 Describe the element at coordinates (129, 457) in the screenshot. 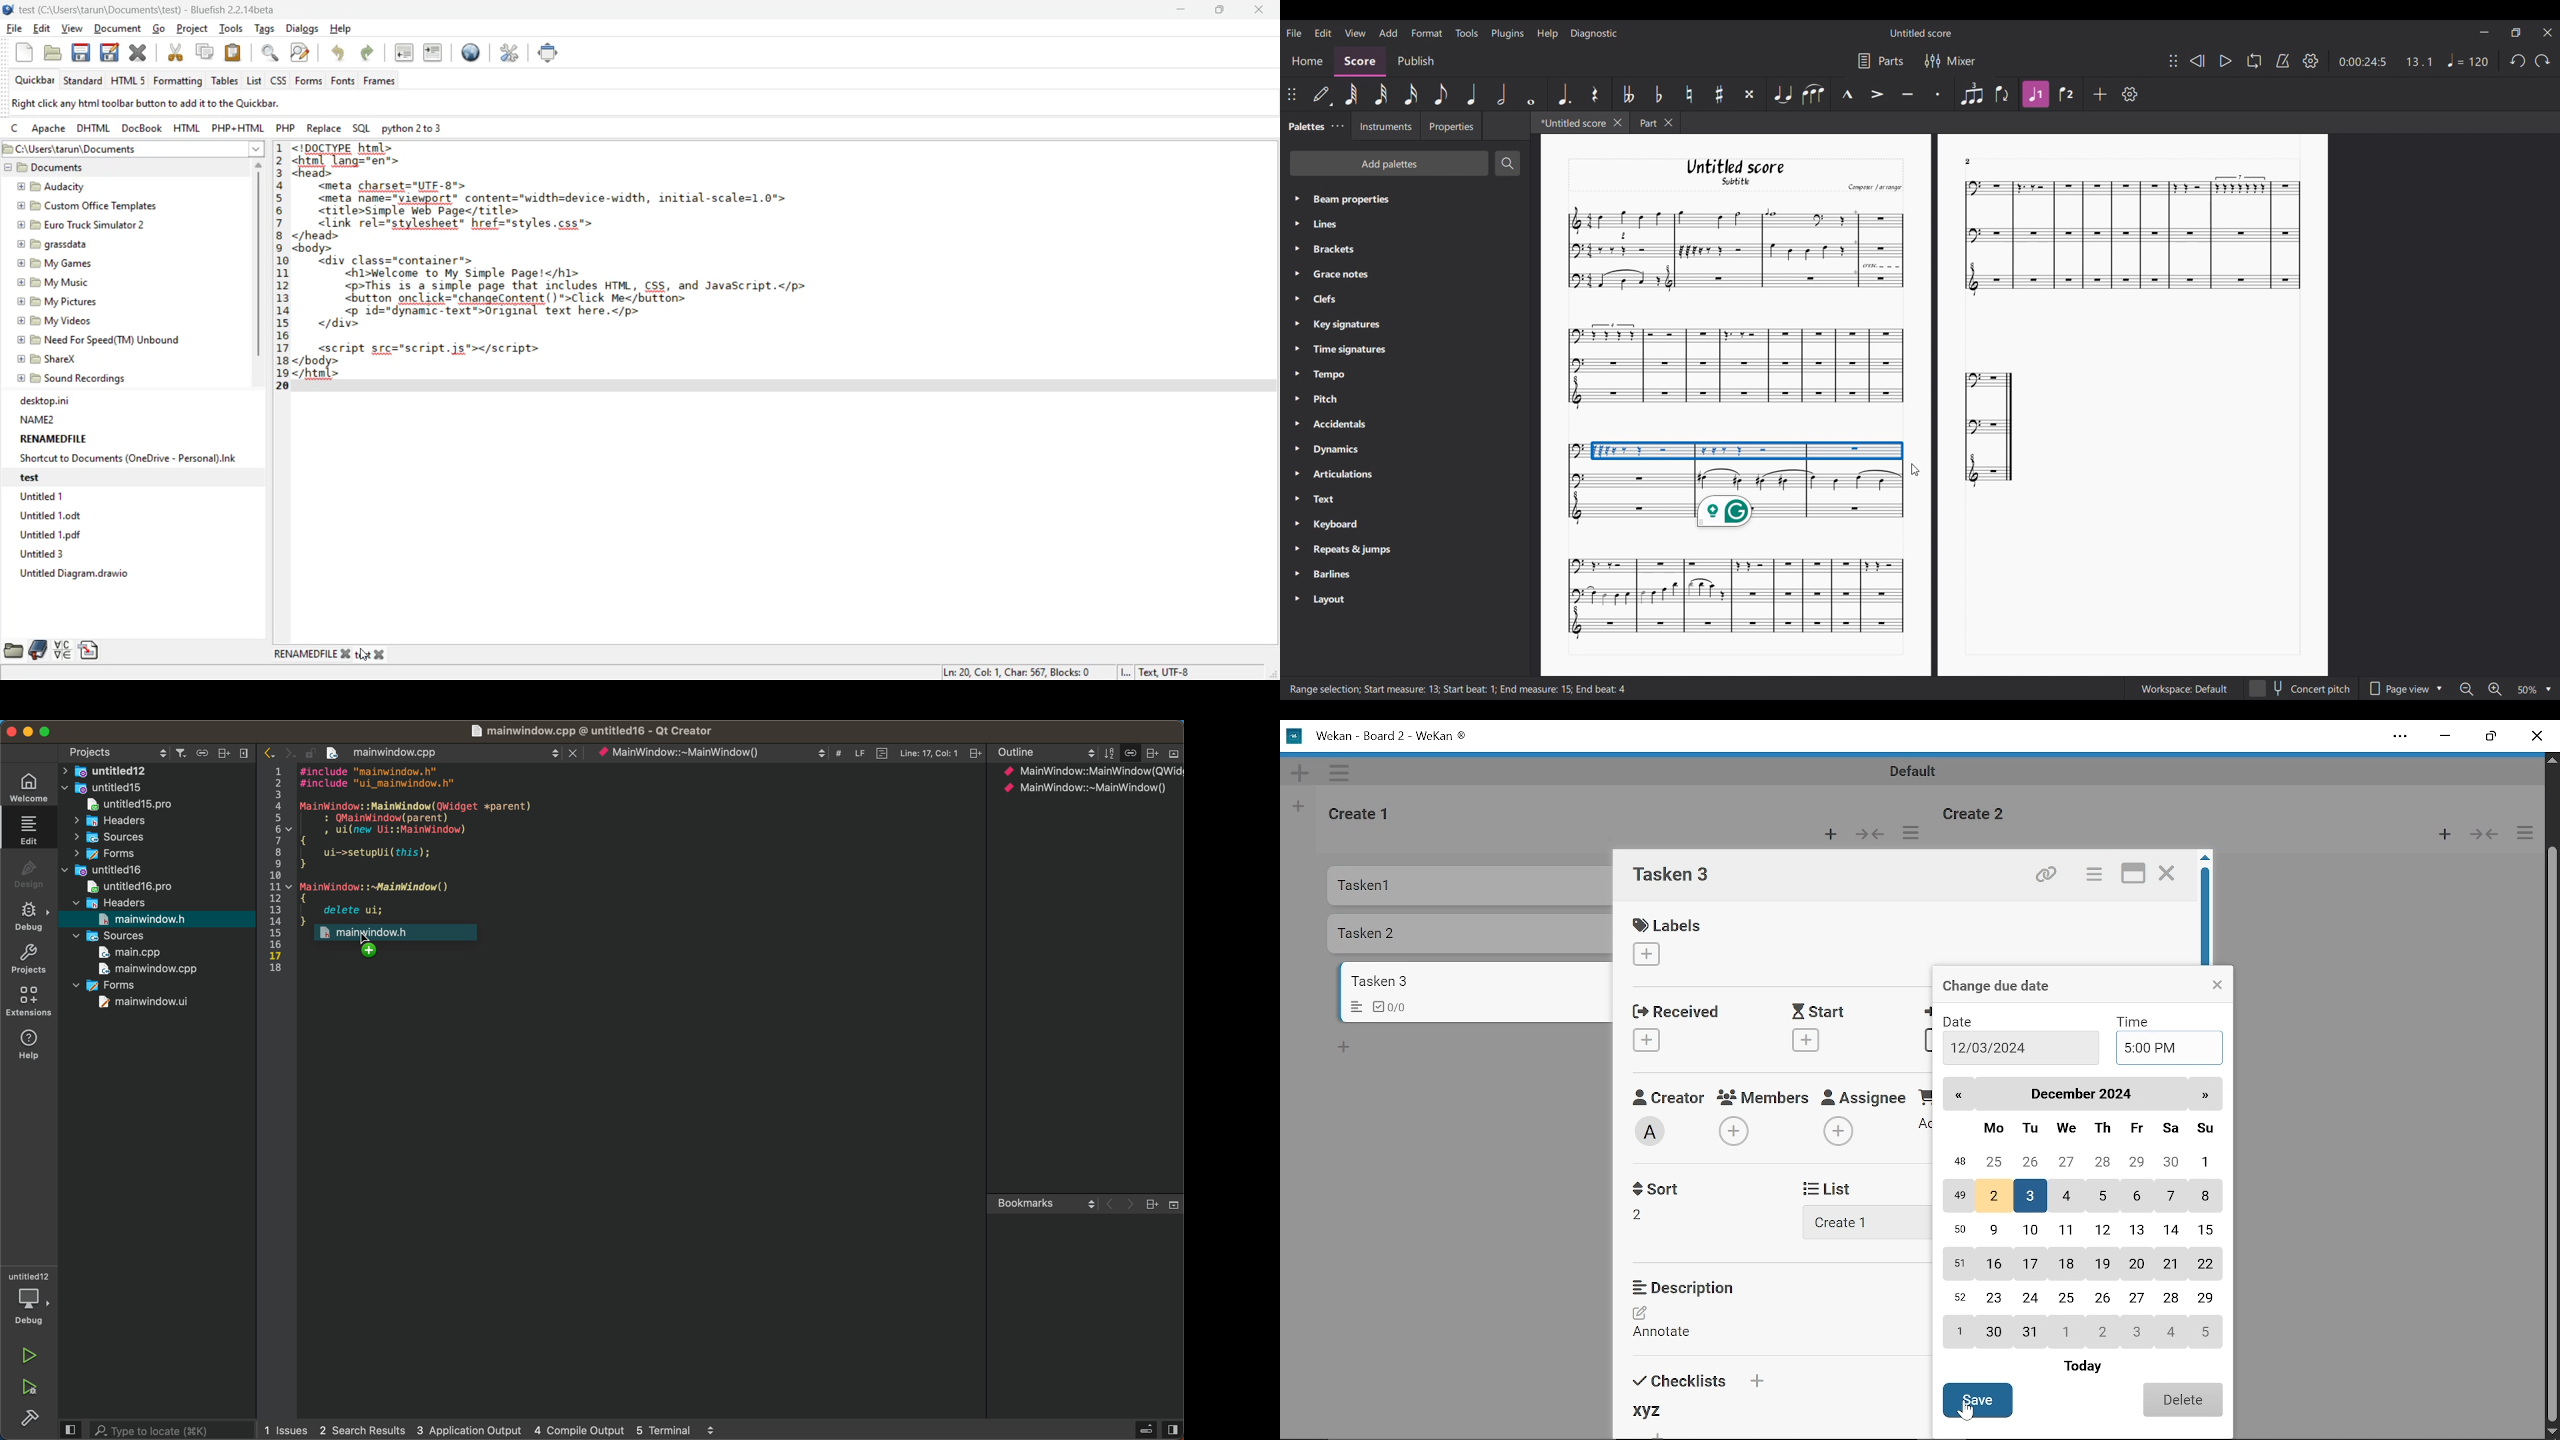

I see `Shortcut to Documents (OneDrive - Personal).Ink` at that location.